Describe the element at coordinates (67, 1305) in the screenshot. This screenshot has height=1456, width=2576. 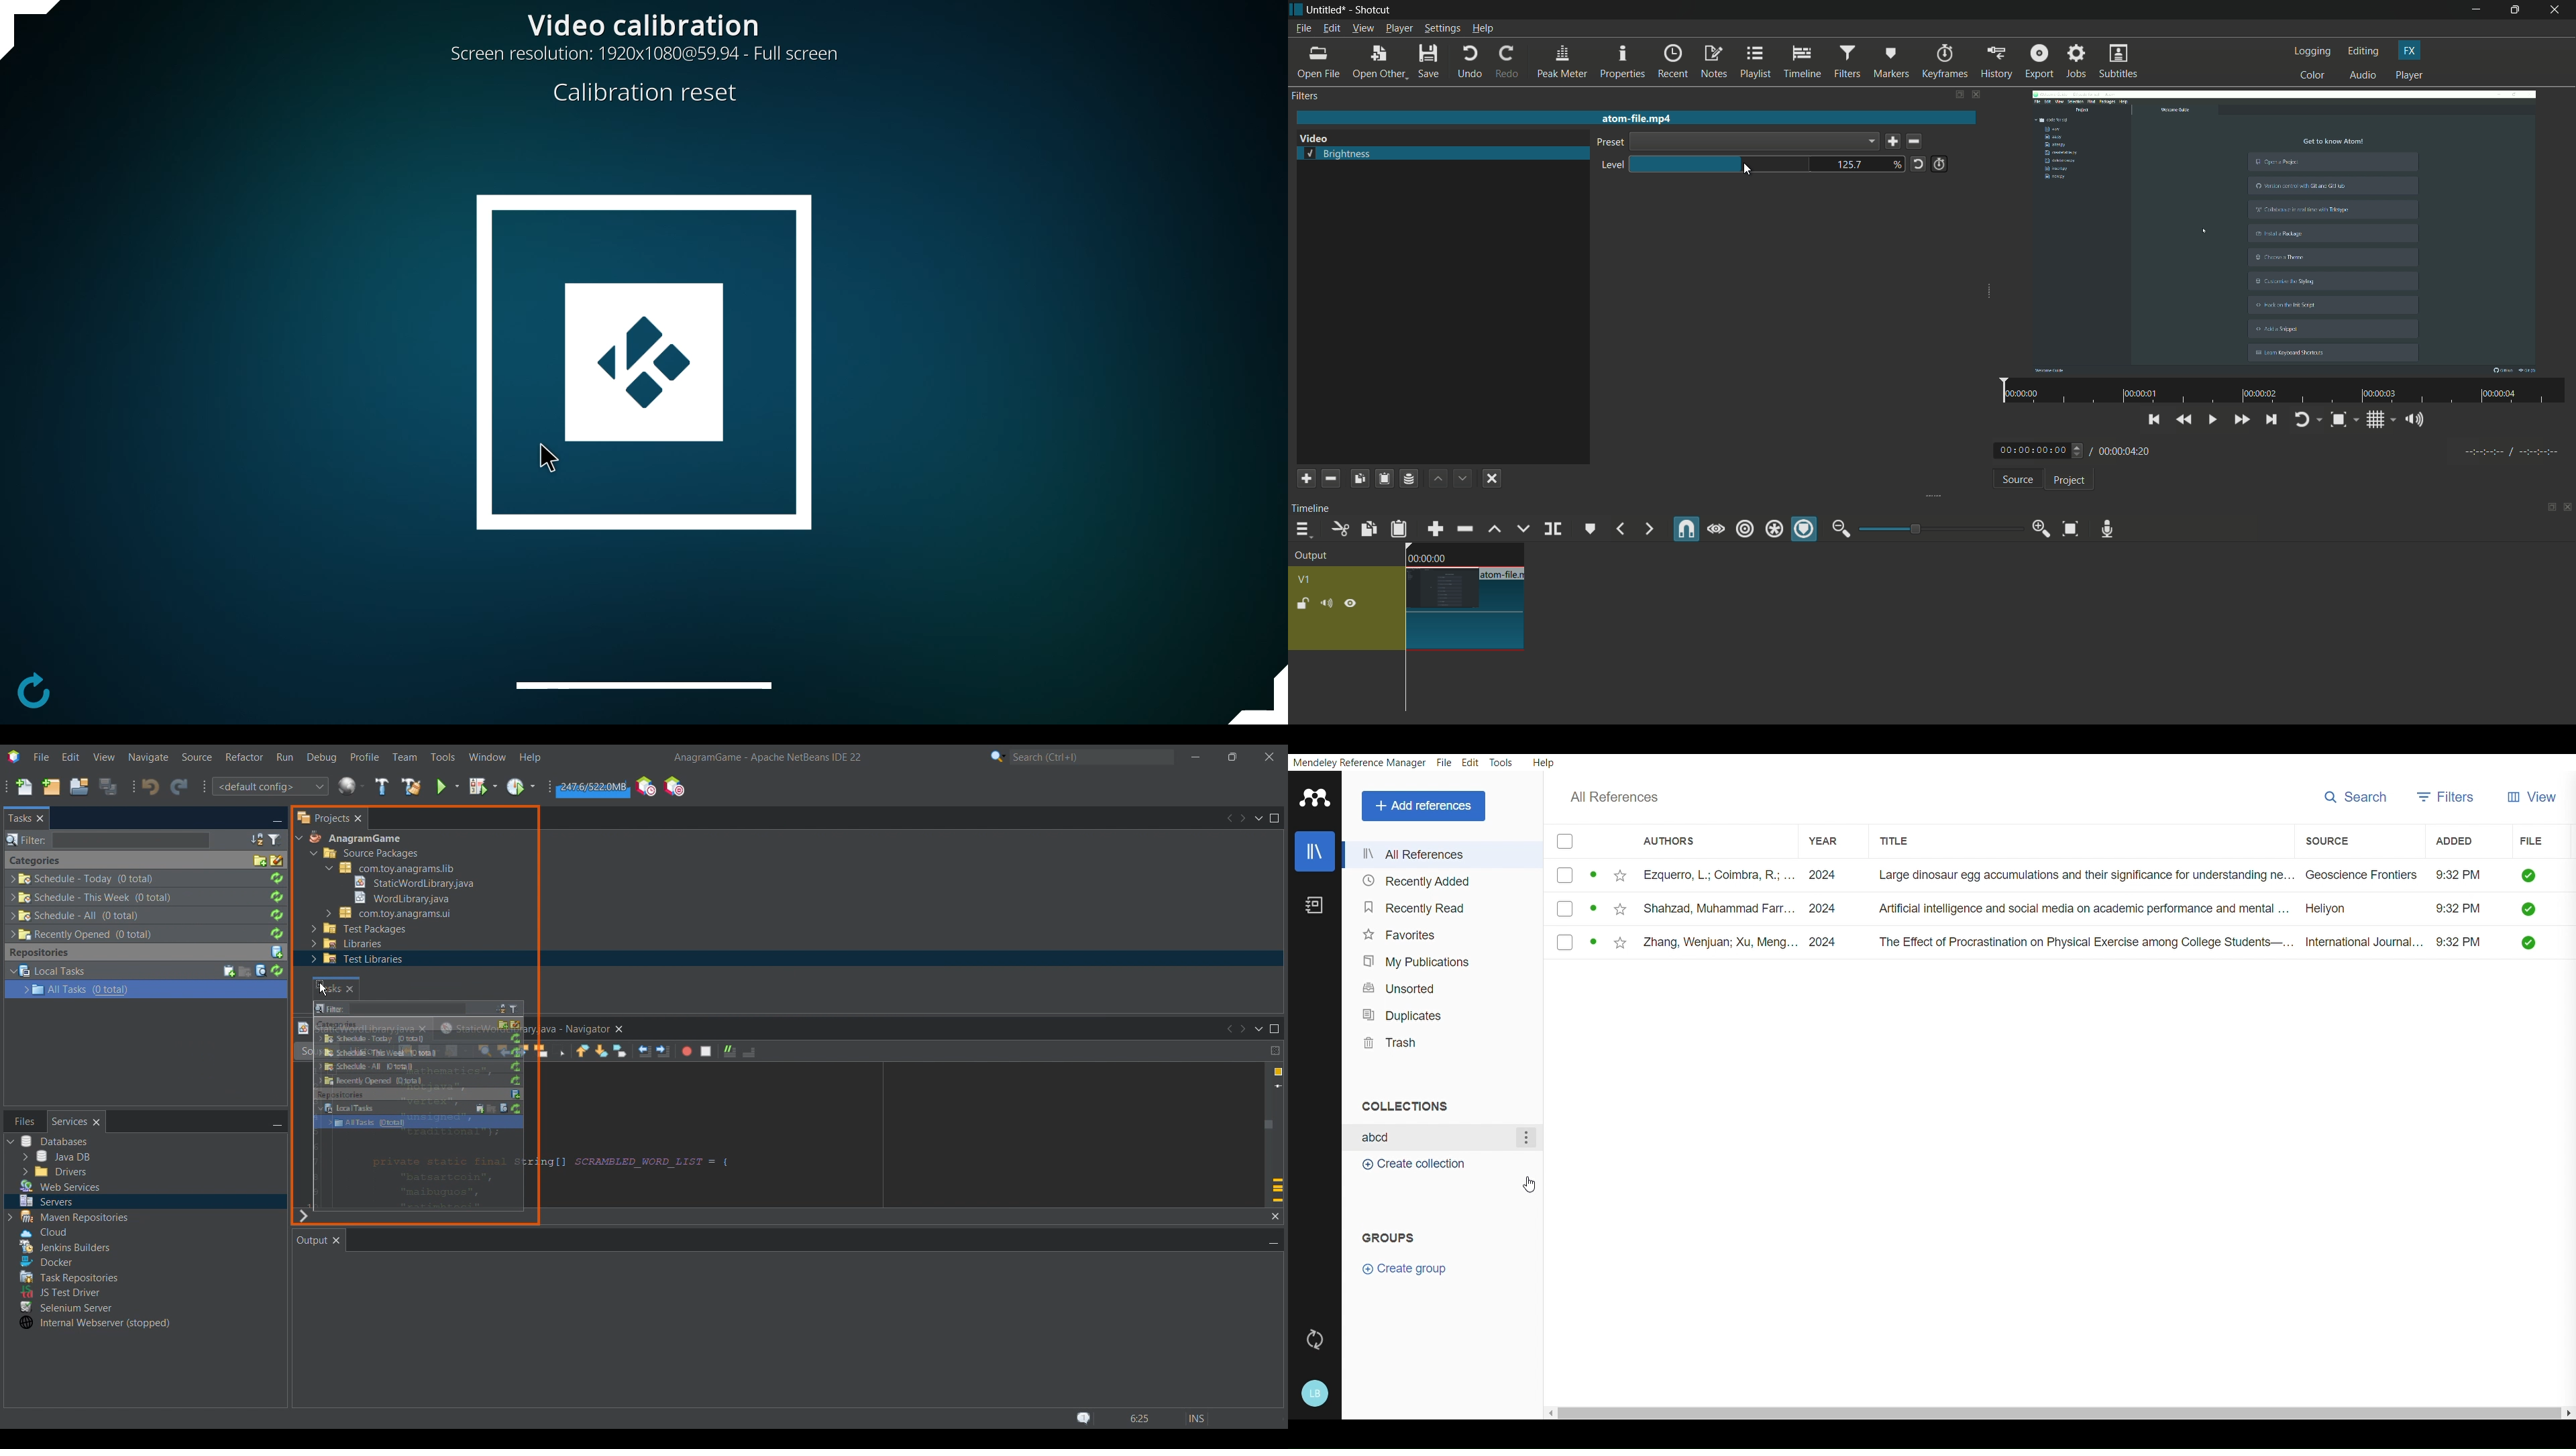
I see `` at that location.